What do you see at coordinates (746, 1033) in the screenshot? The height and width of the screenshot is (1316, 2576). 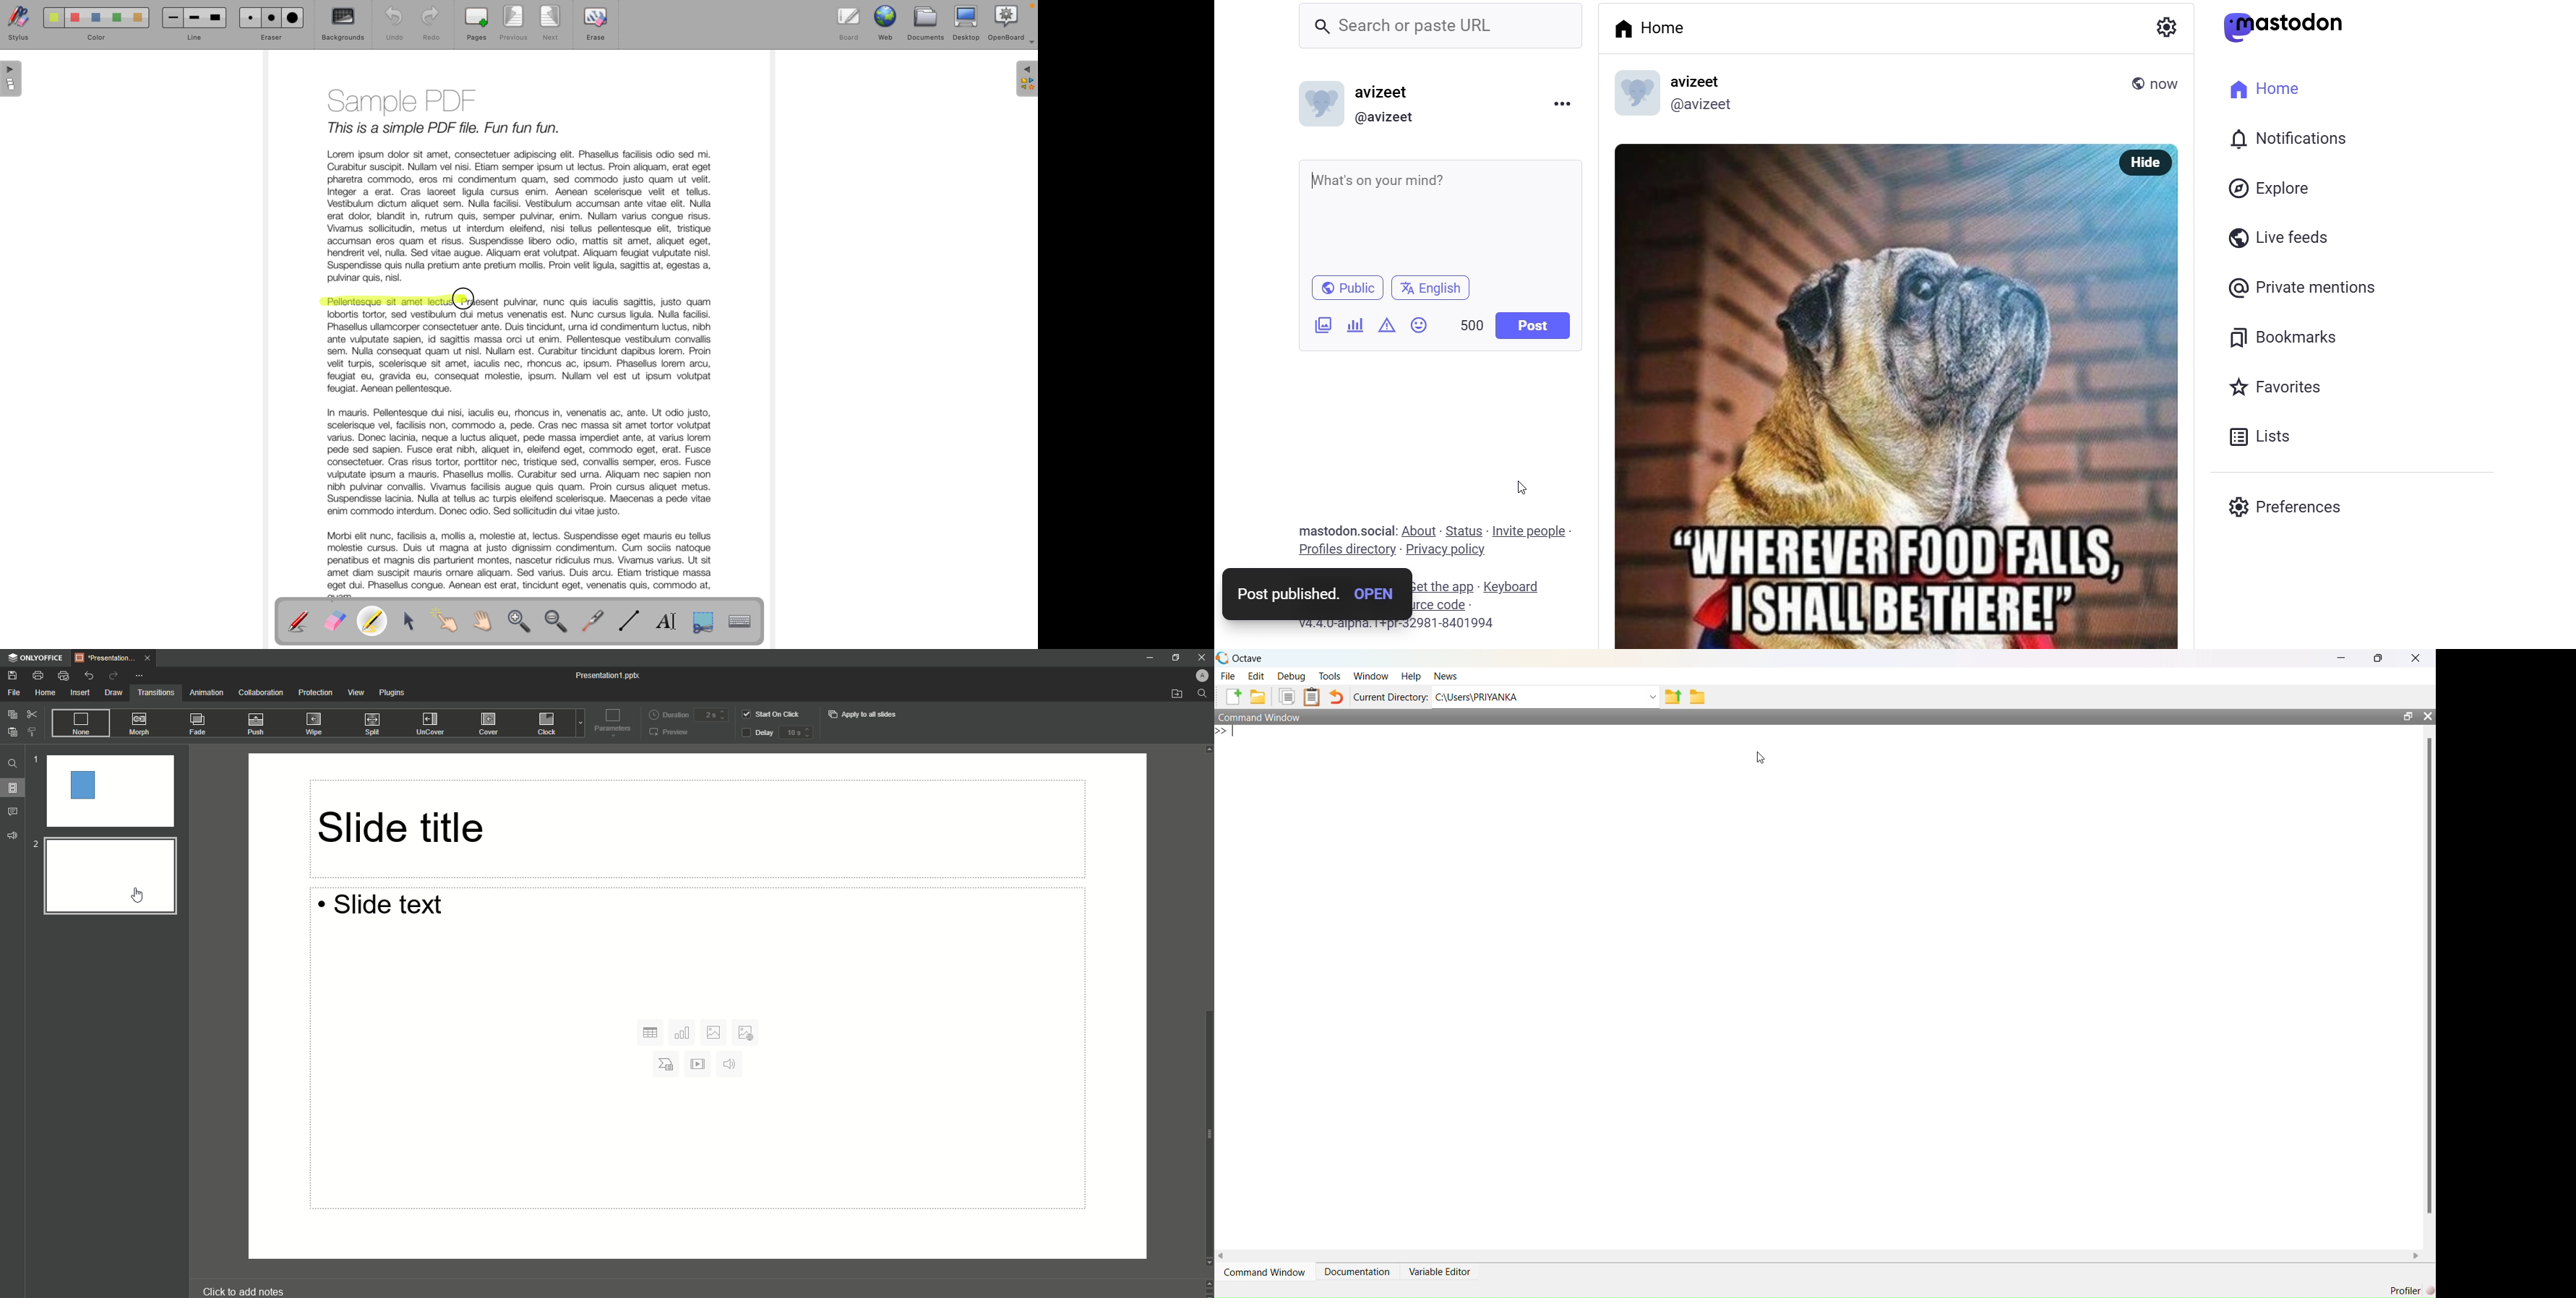 I see `Add Photos` at bounding box center [746, 1033].